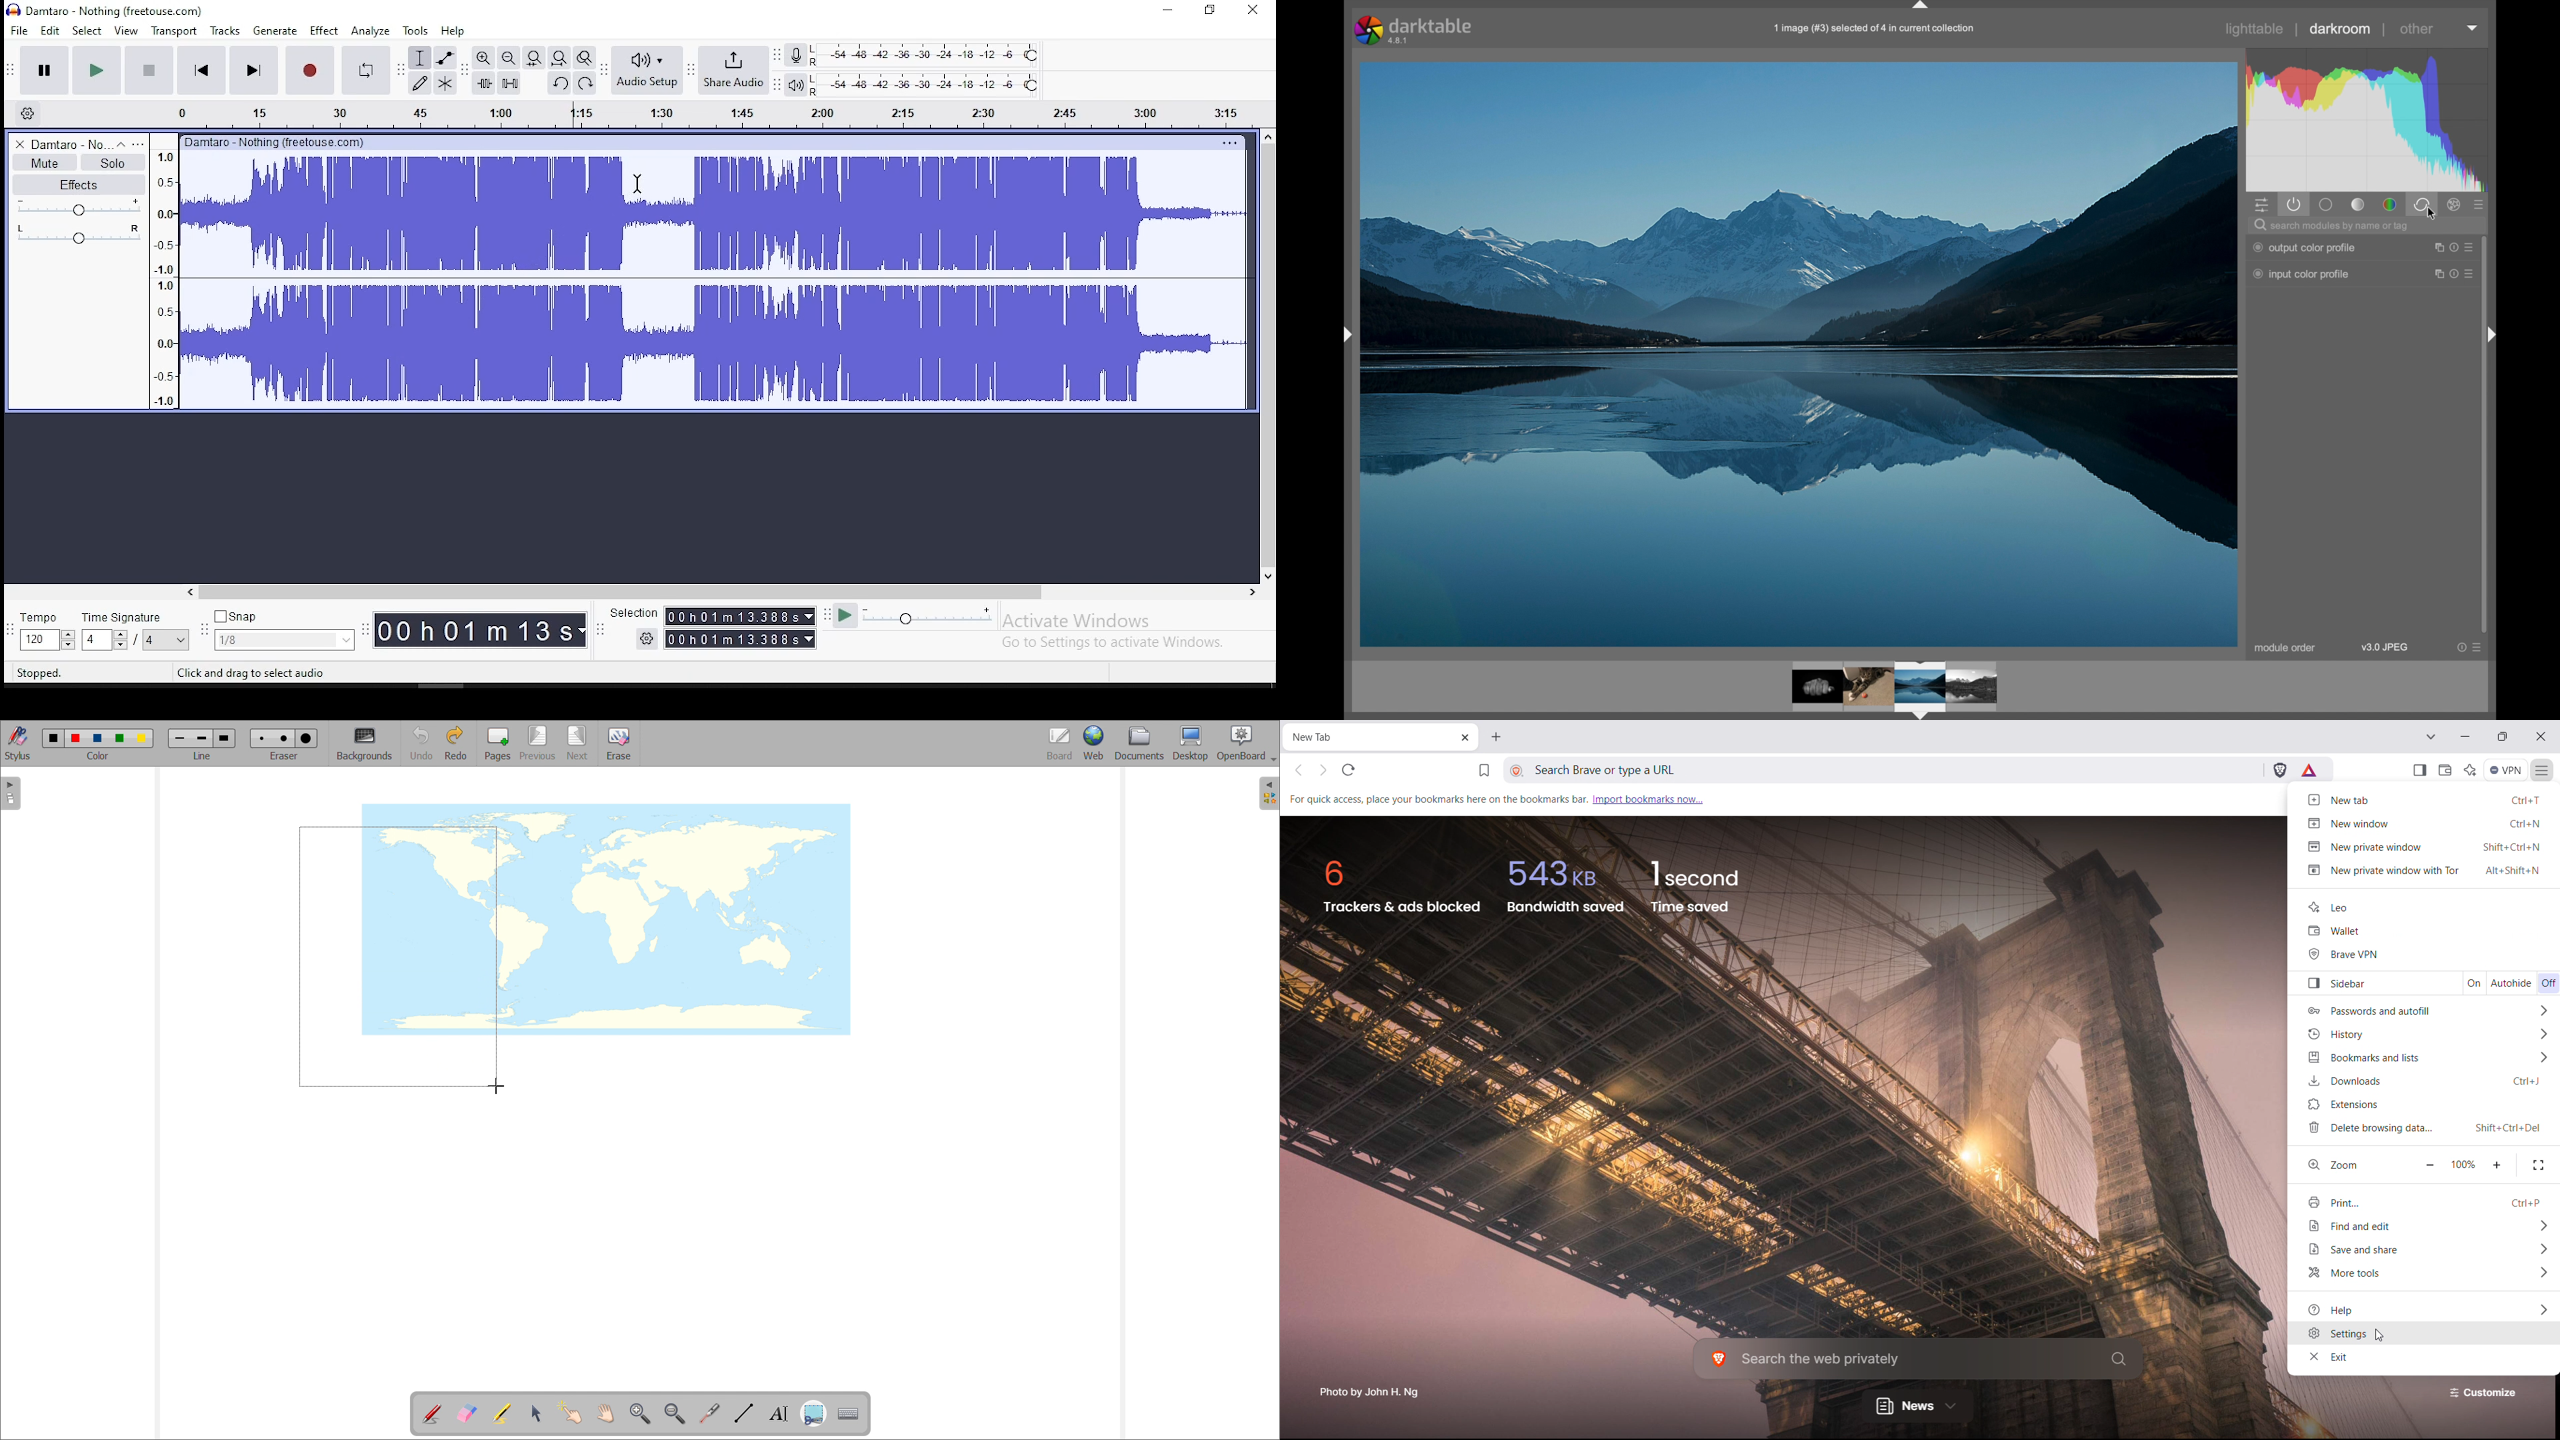 This screenshot has width=2576, height=1456. Describe the element at coordinates (484, 82) in the screenshot. I see `trim audio outside selection` at that location.